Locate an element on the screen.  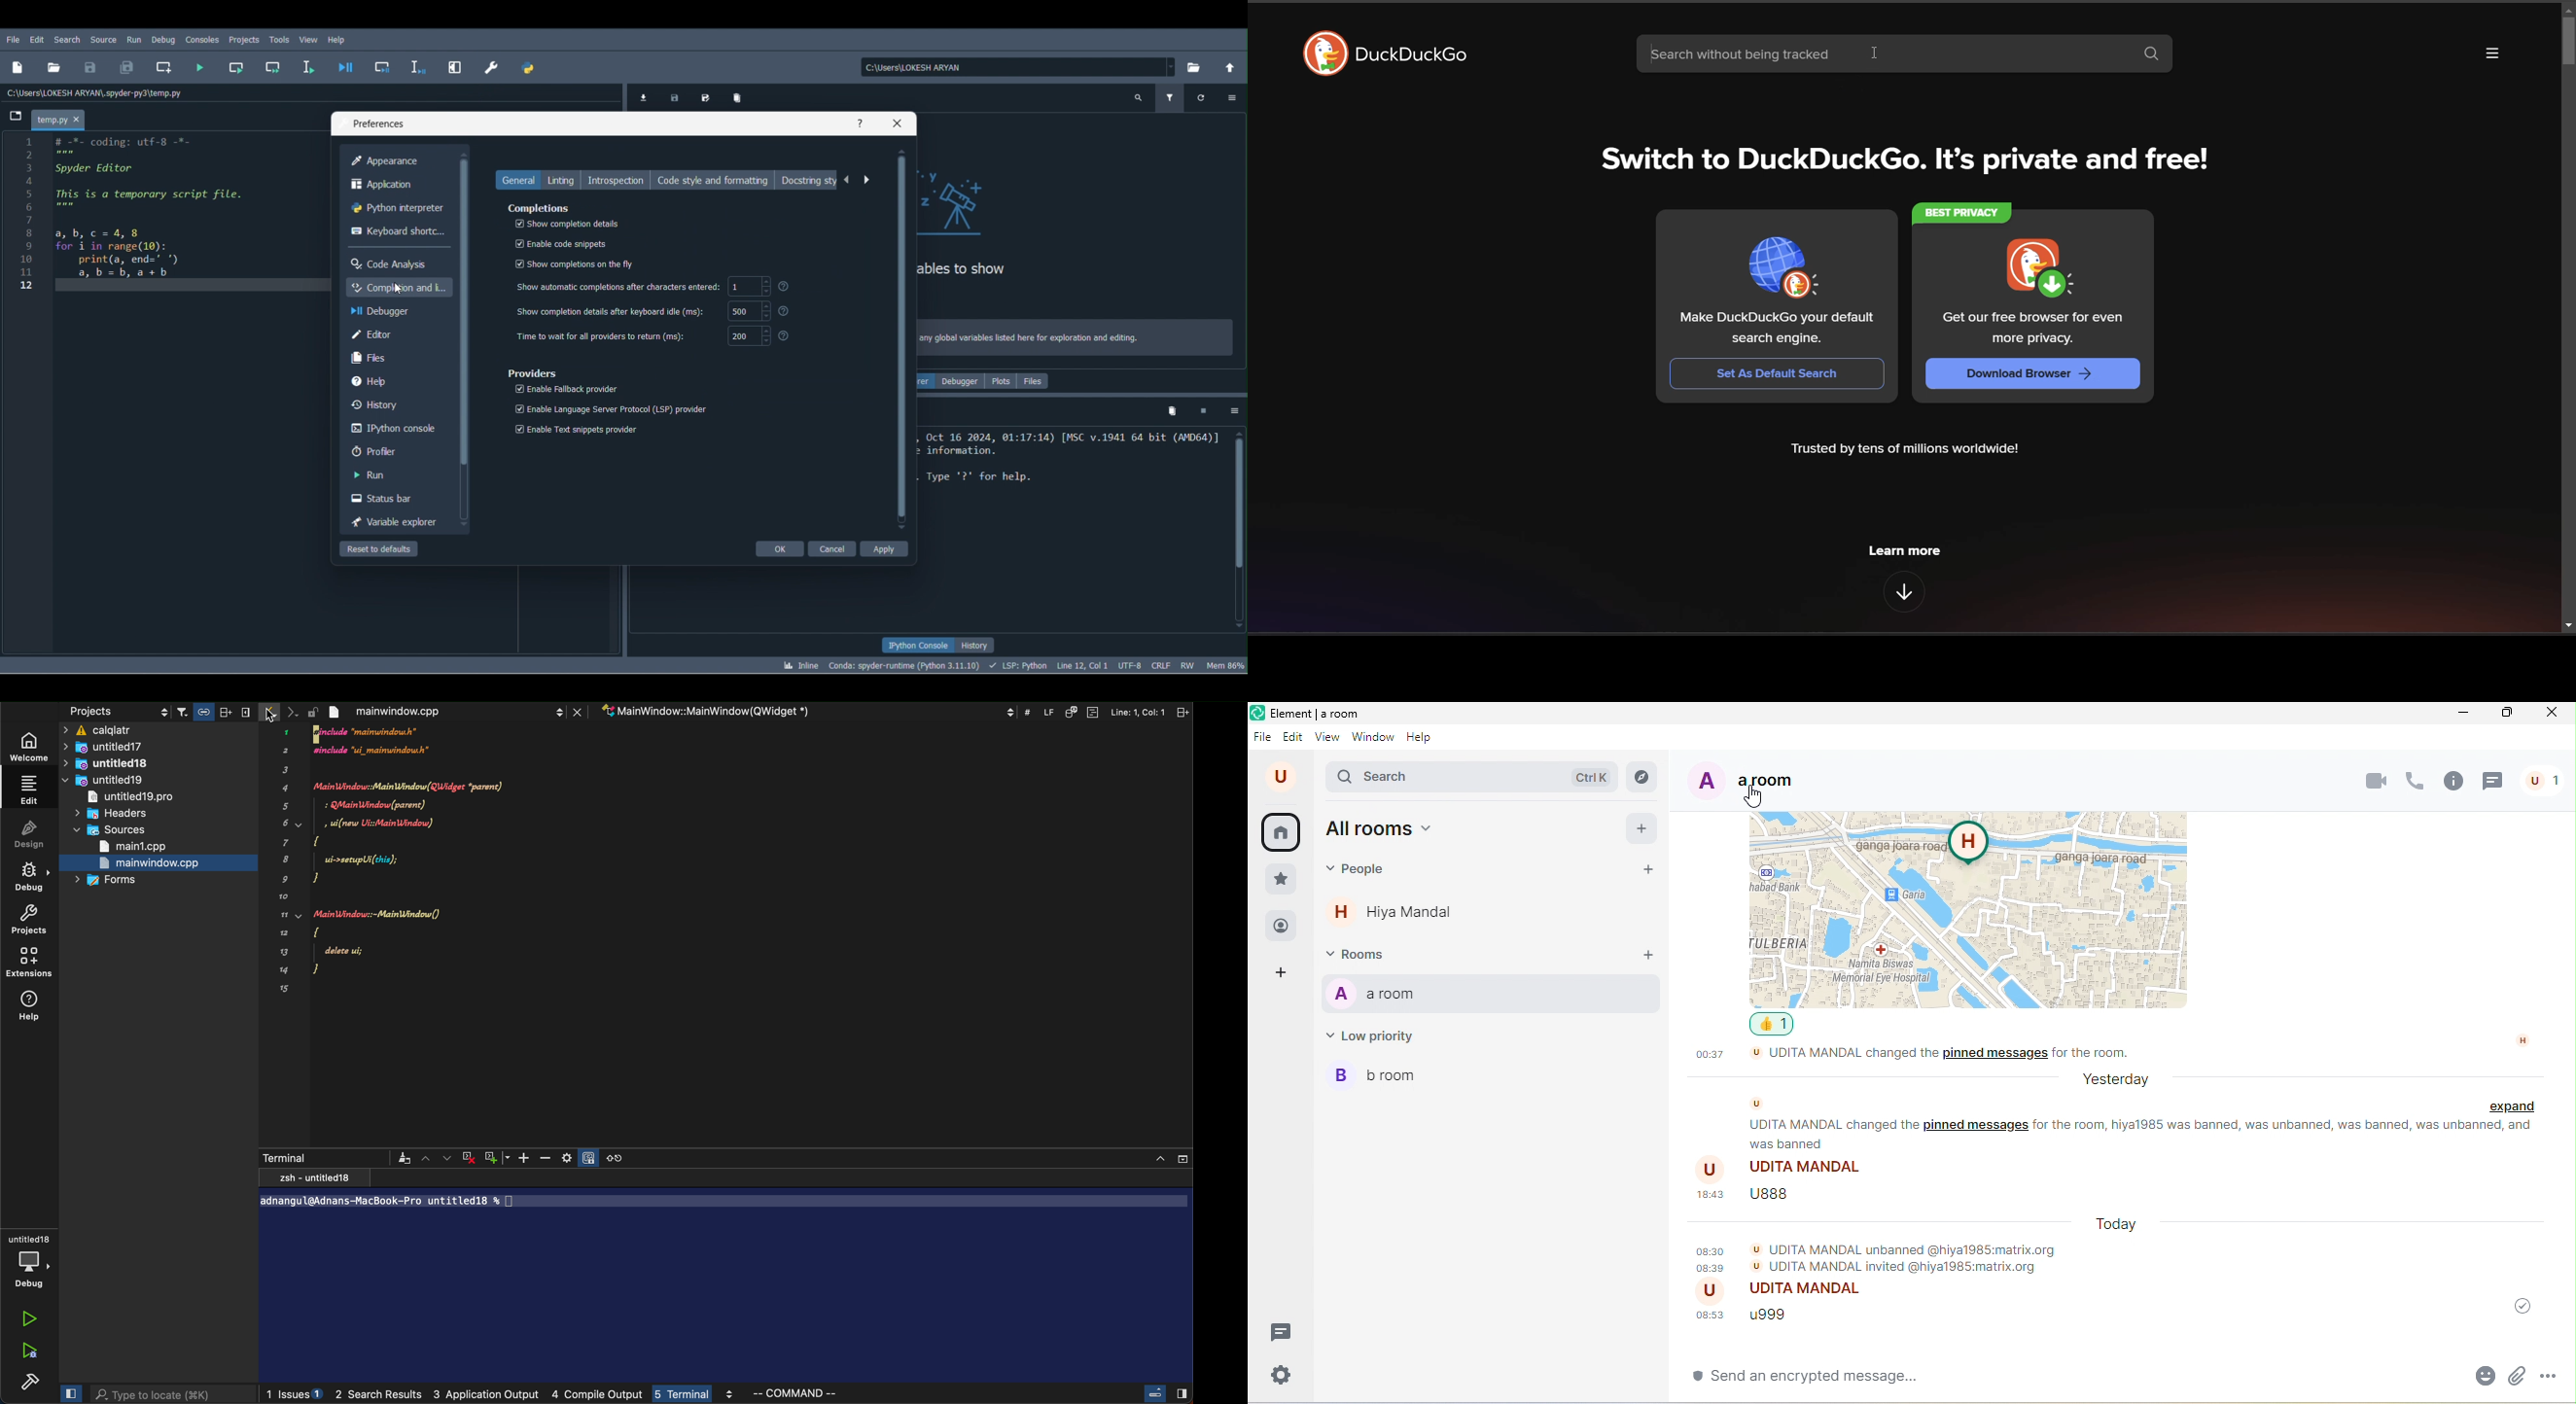
Edit is located at coordinates (36, 38).